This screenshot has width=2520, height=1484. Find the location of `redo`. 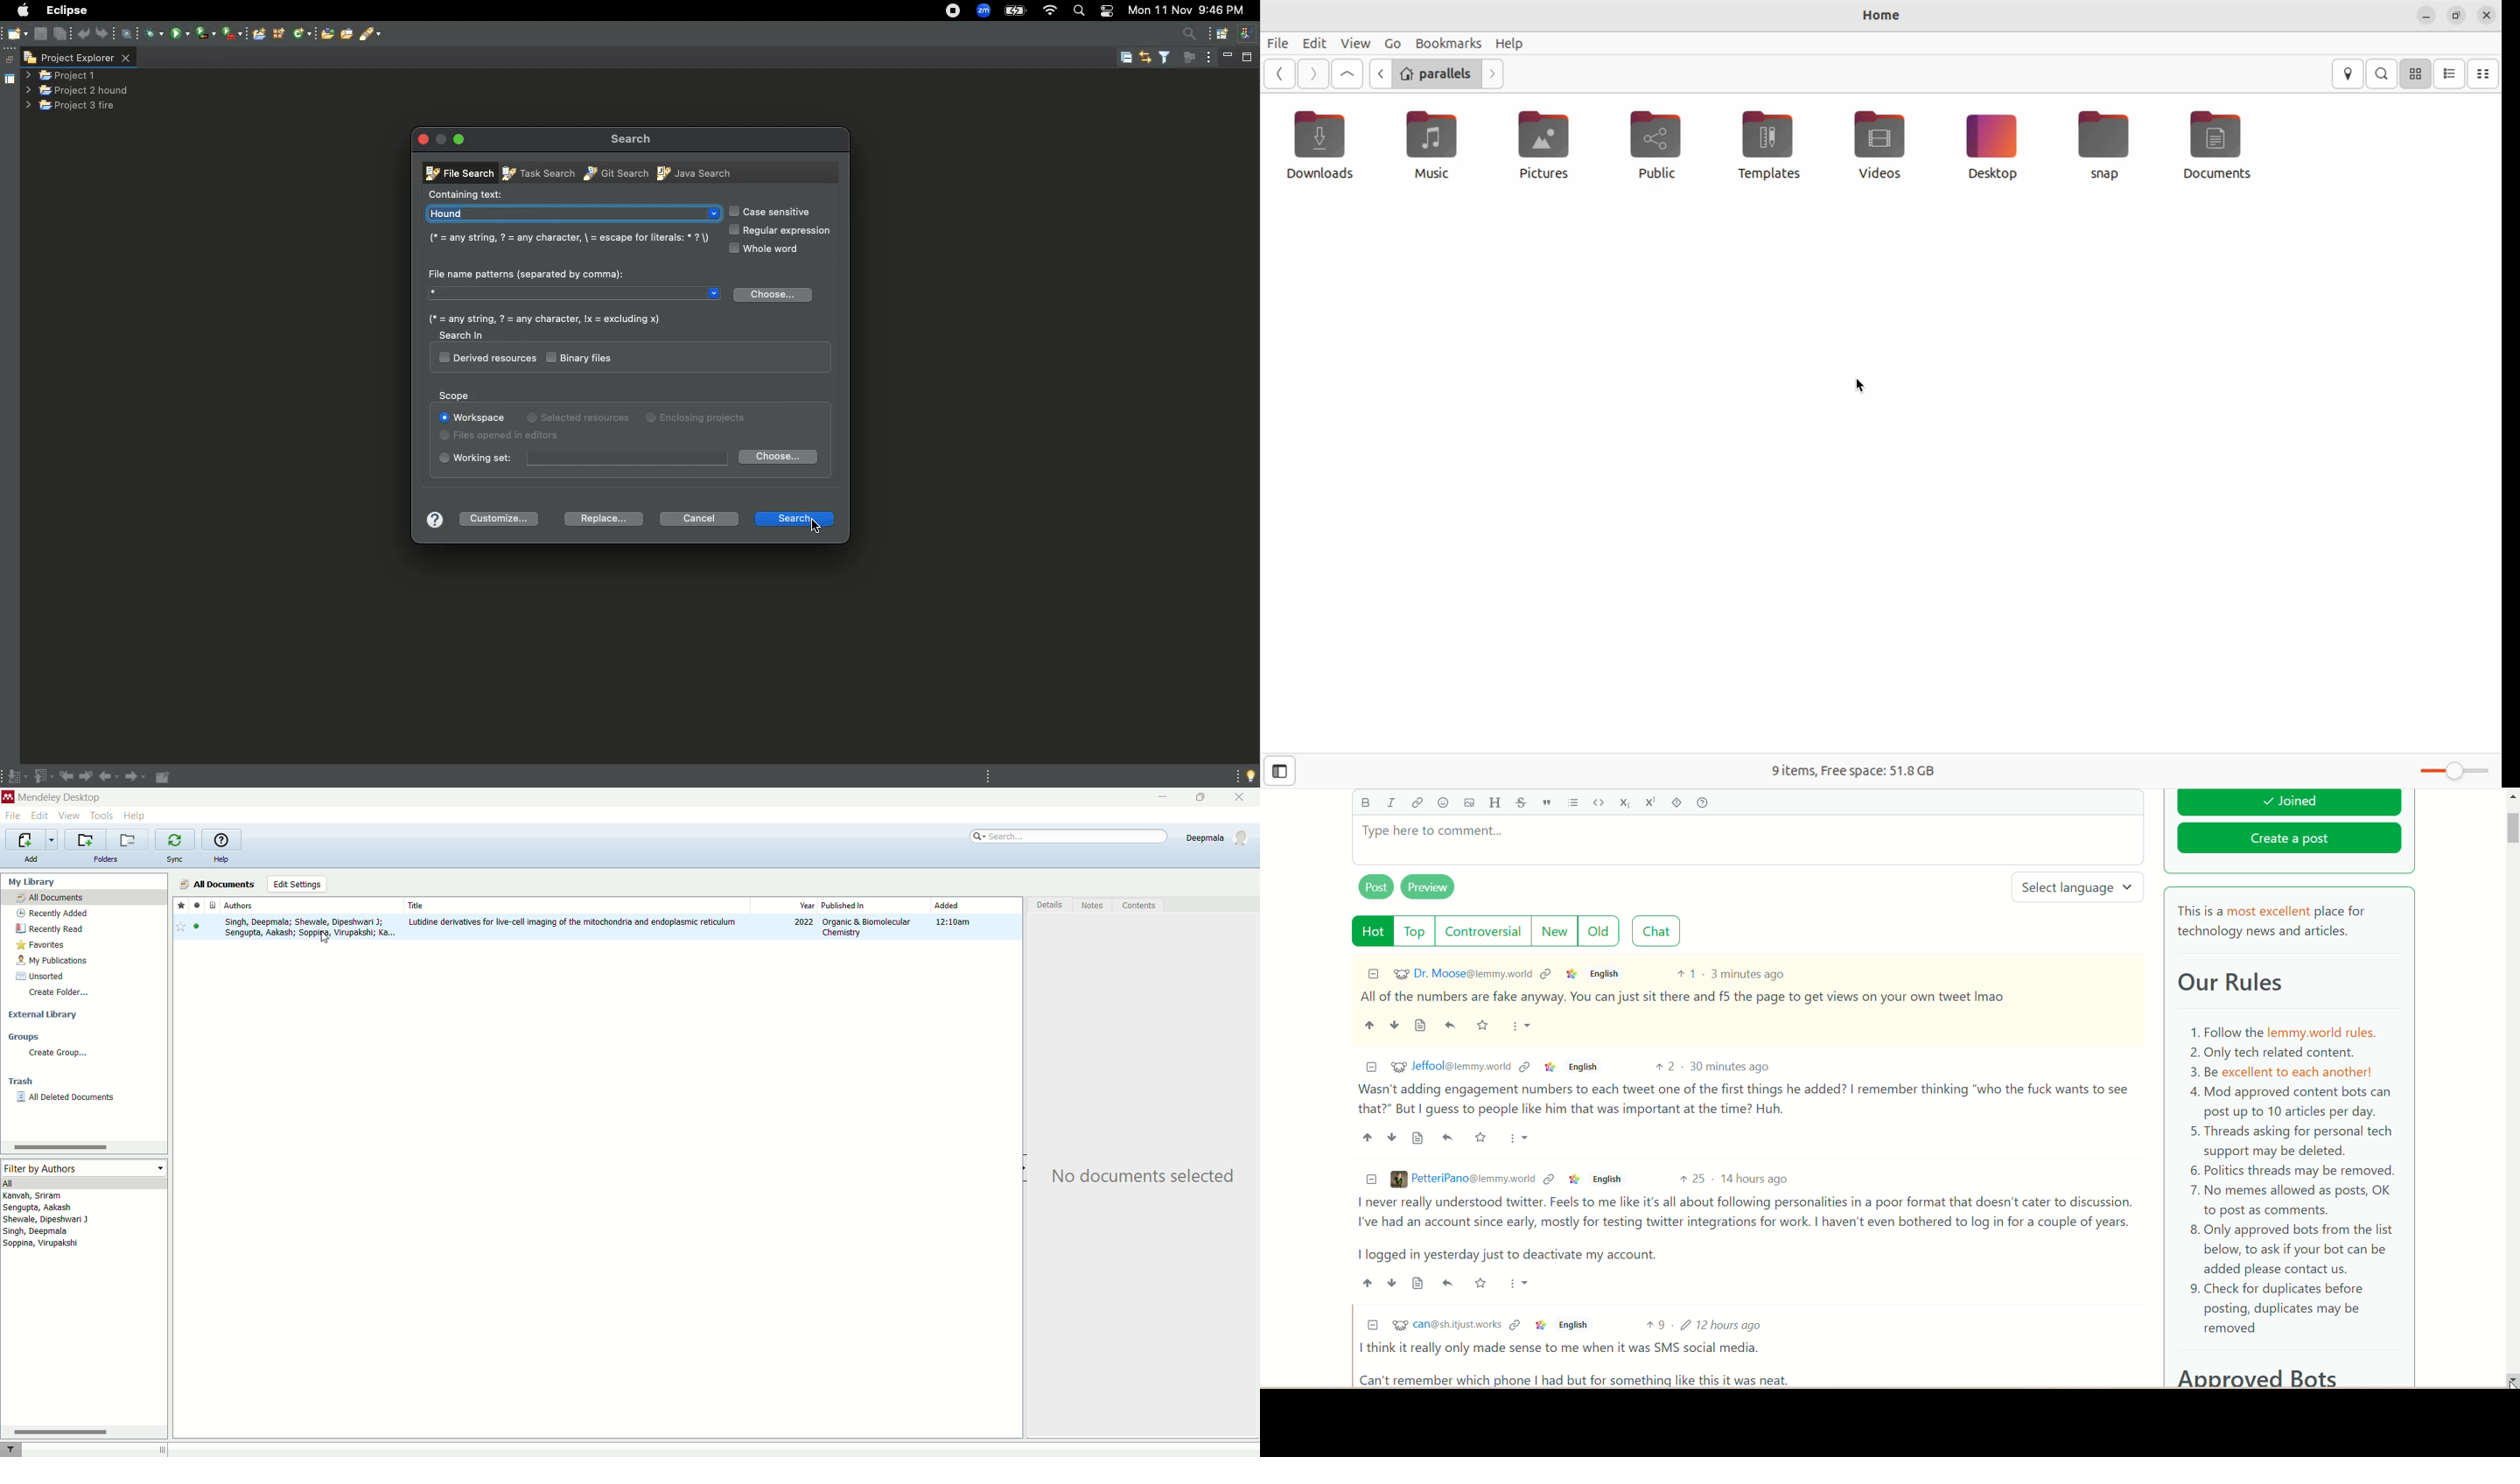

redo is located at coordinates (107, 32).